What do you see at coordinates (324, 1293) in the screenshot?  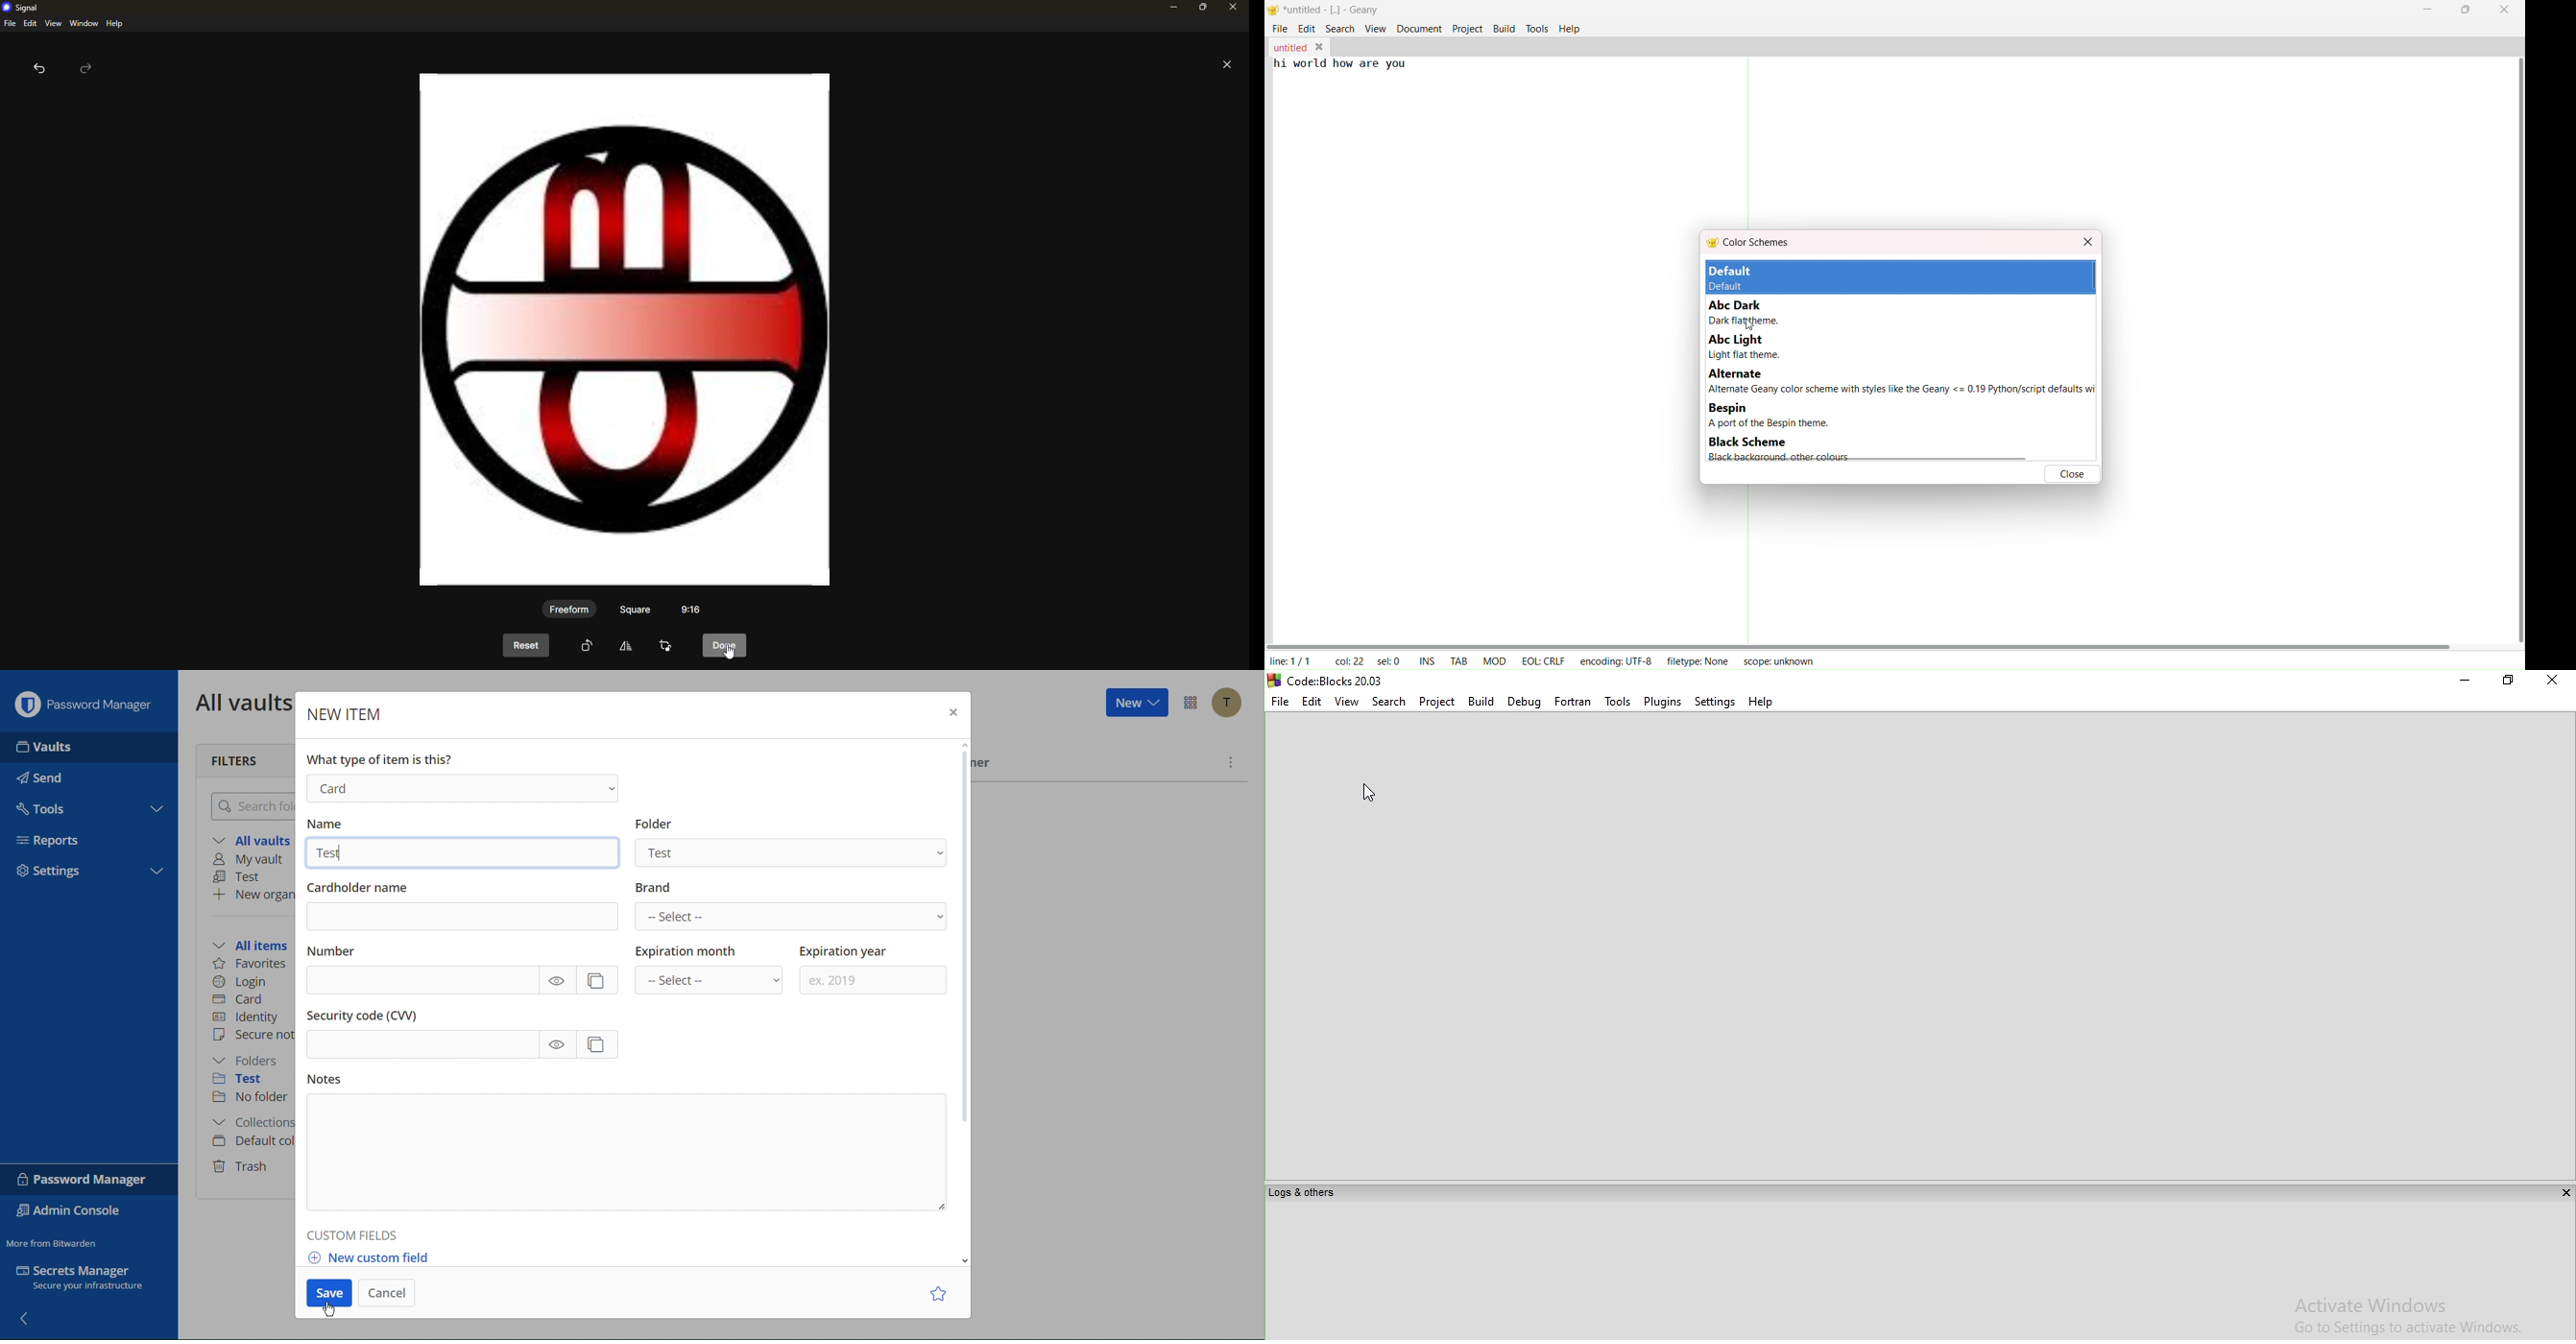 I see `Save` at bounding box center [324, 1293].